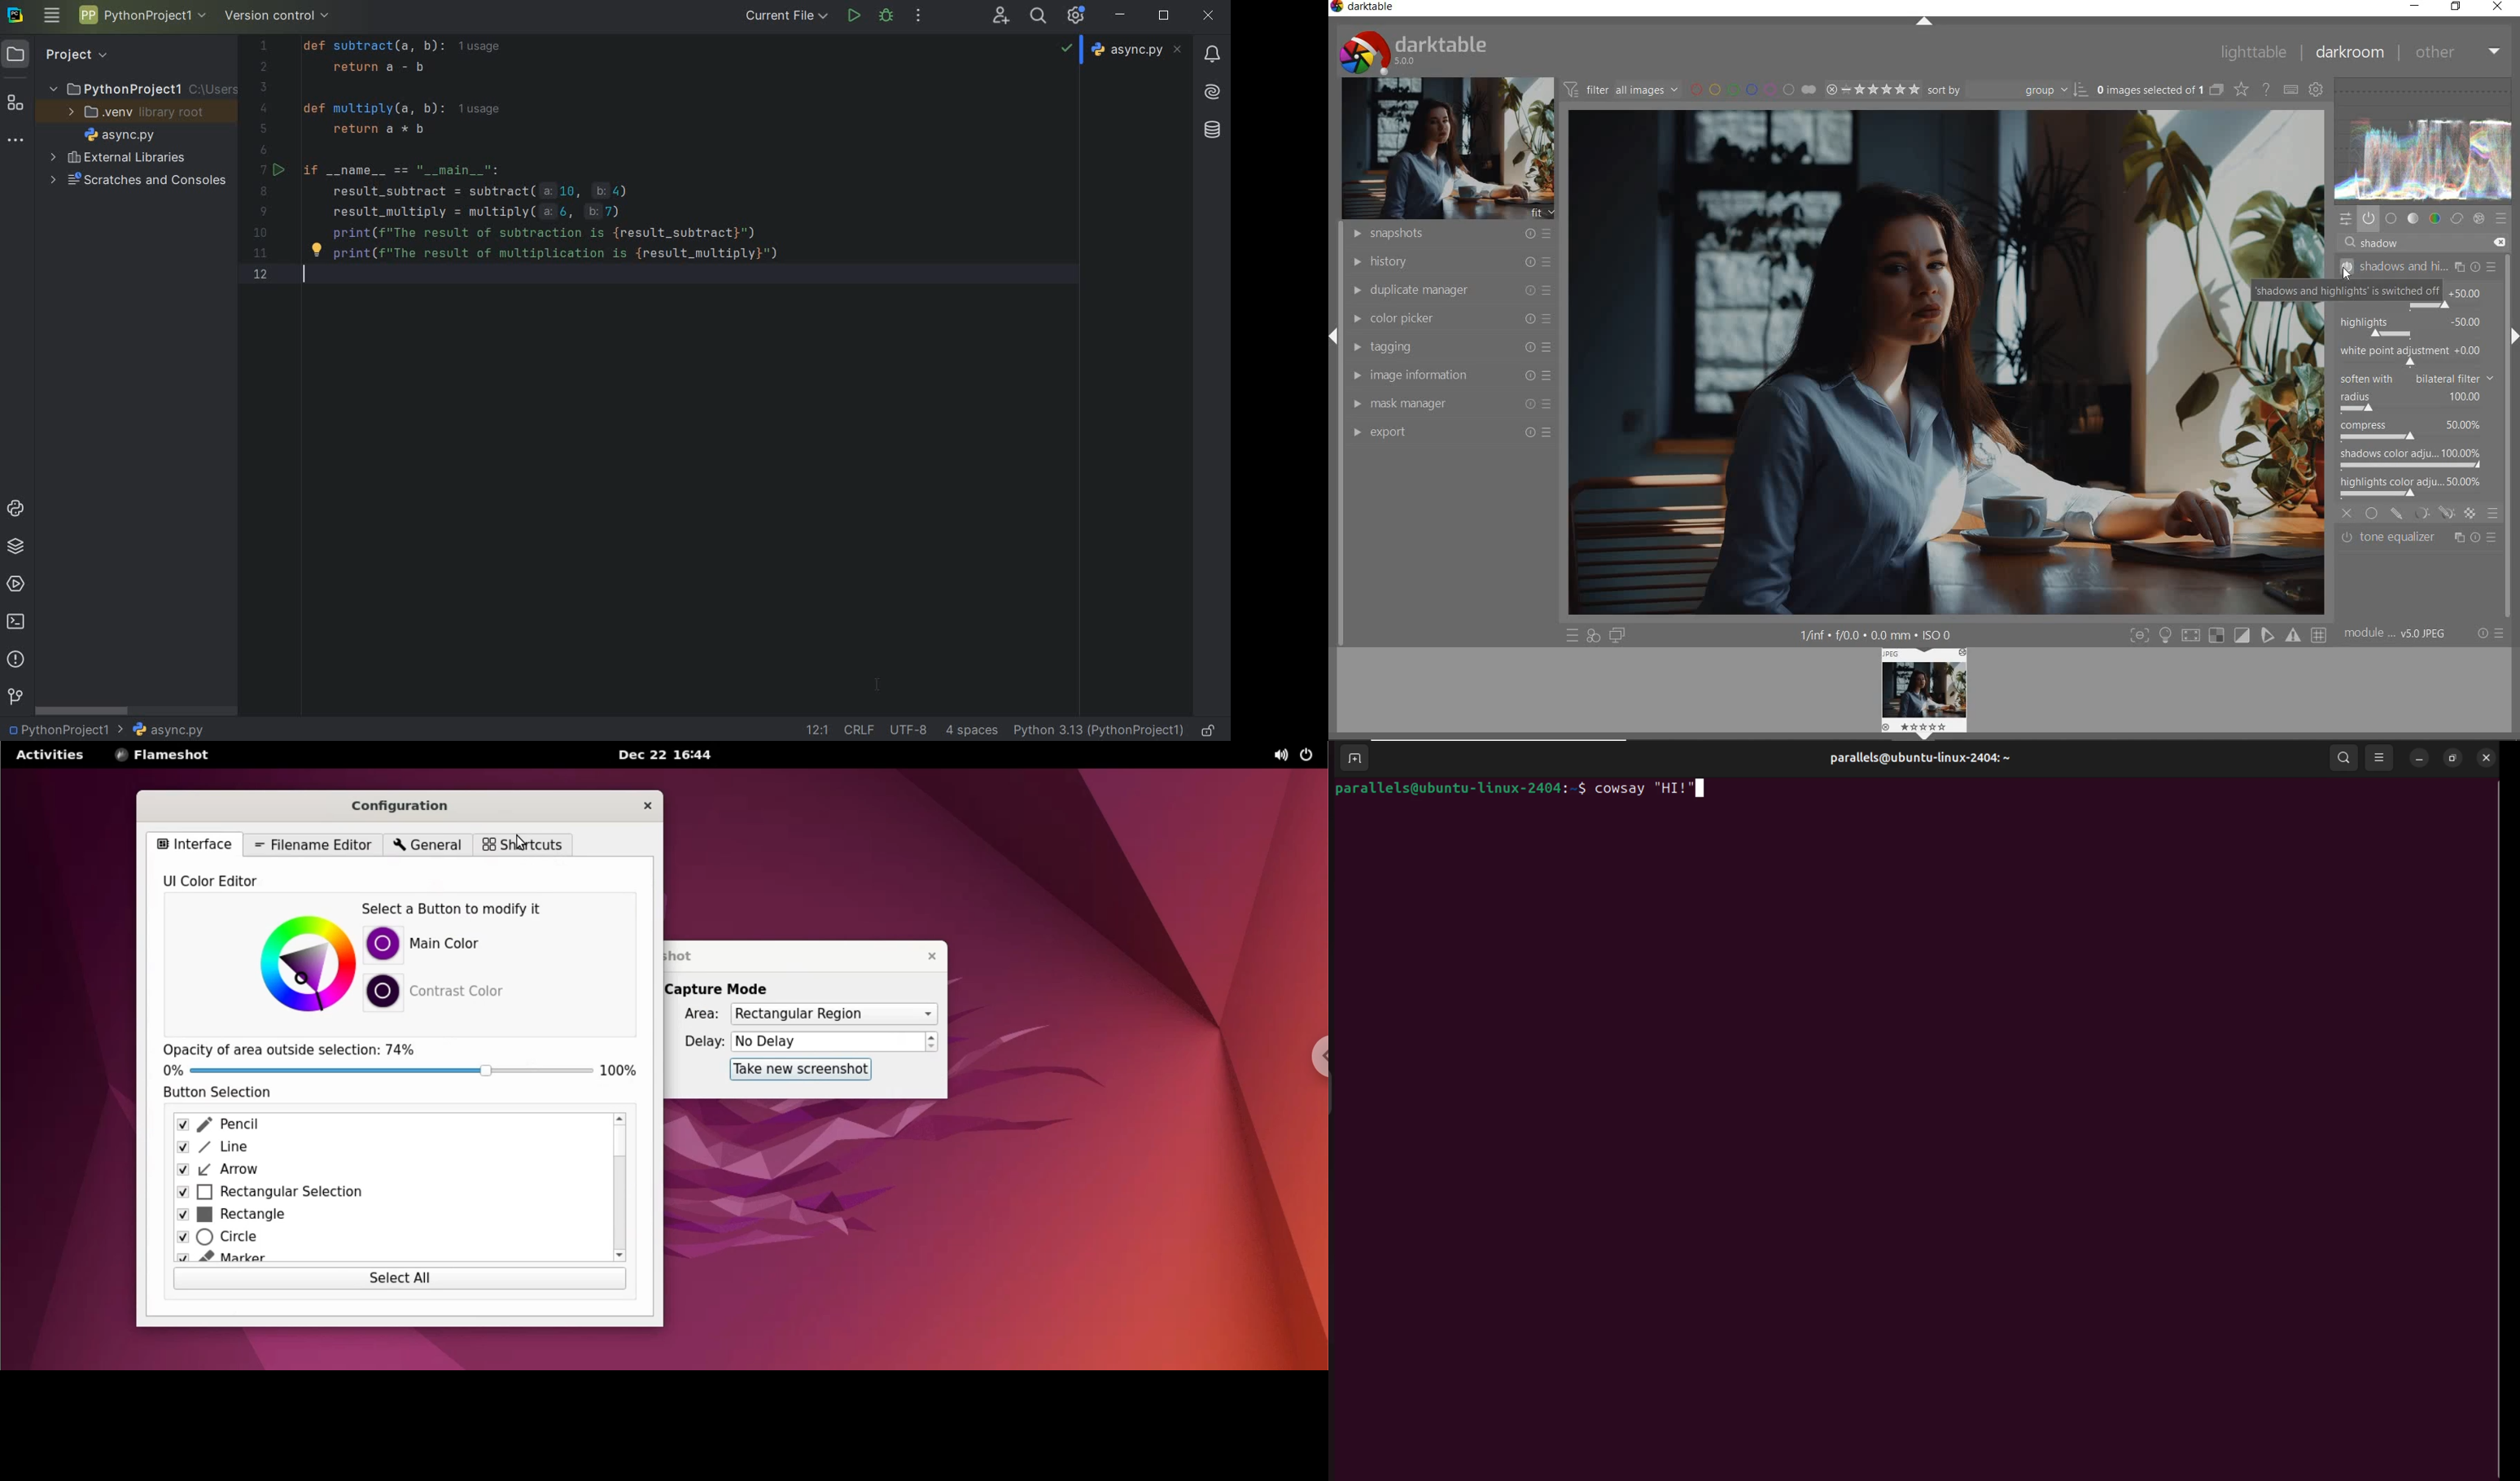 The image size is (2520, 1484). What do you see at coordinates (2243, 89) in the screenshot?
I see `change type of overlays` at bounding box center [2243, 89].